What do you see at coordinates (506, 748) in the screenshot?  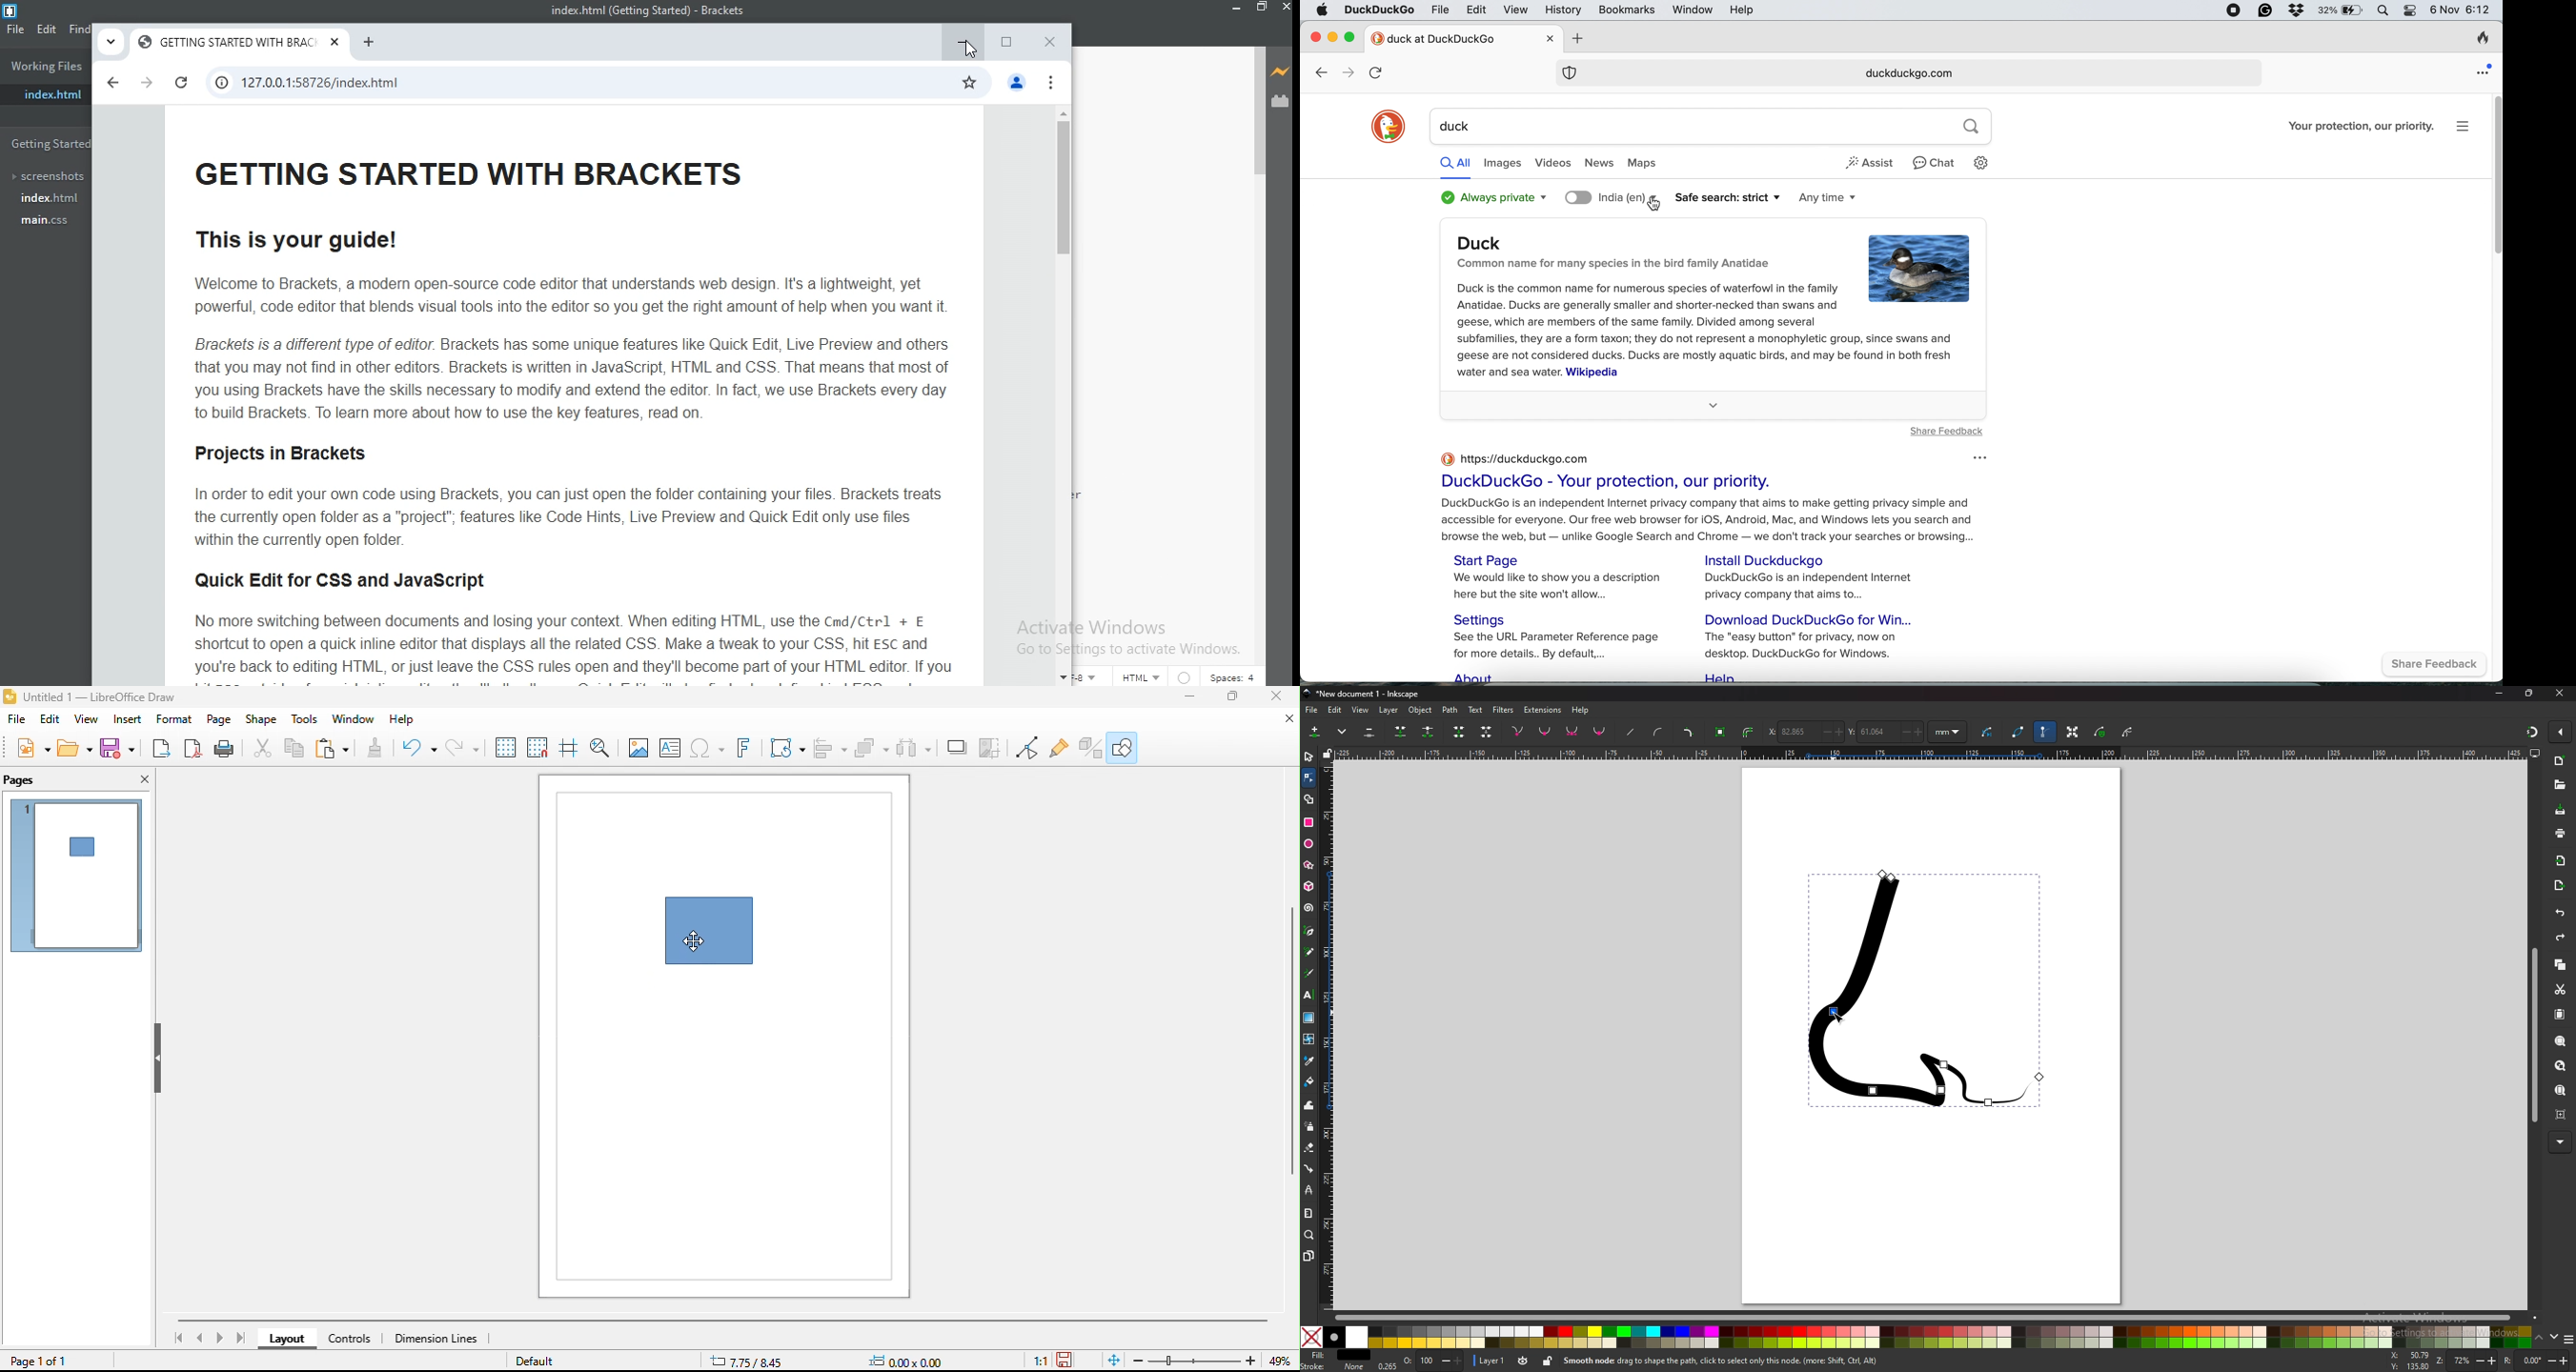 I see `display grid` at bounding box center [506, 748].